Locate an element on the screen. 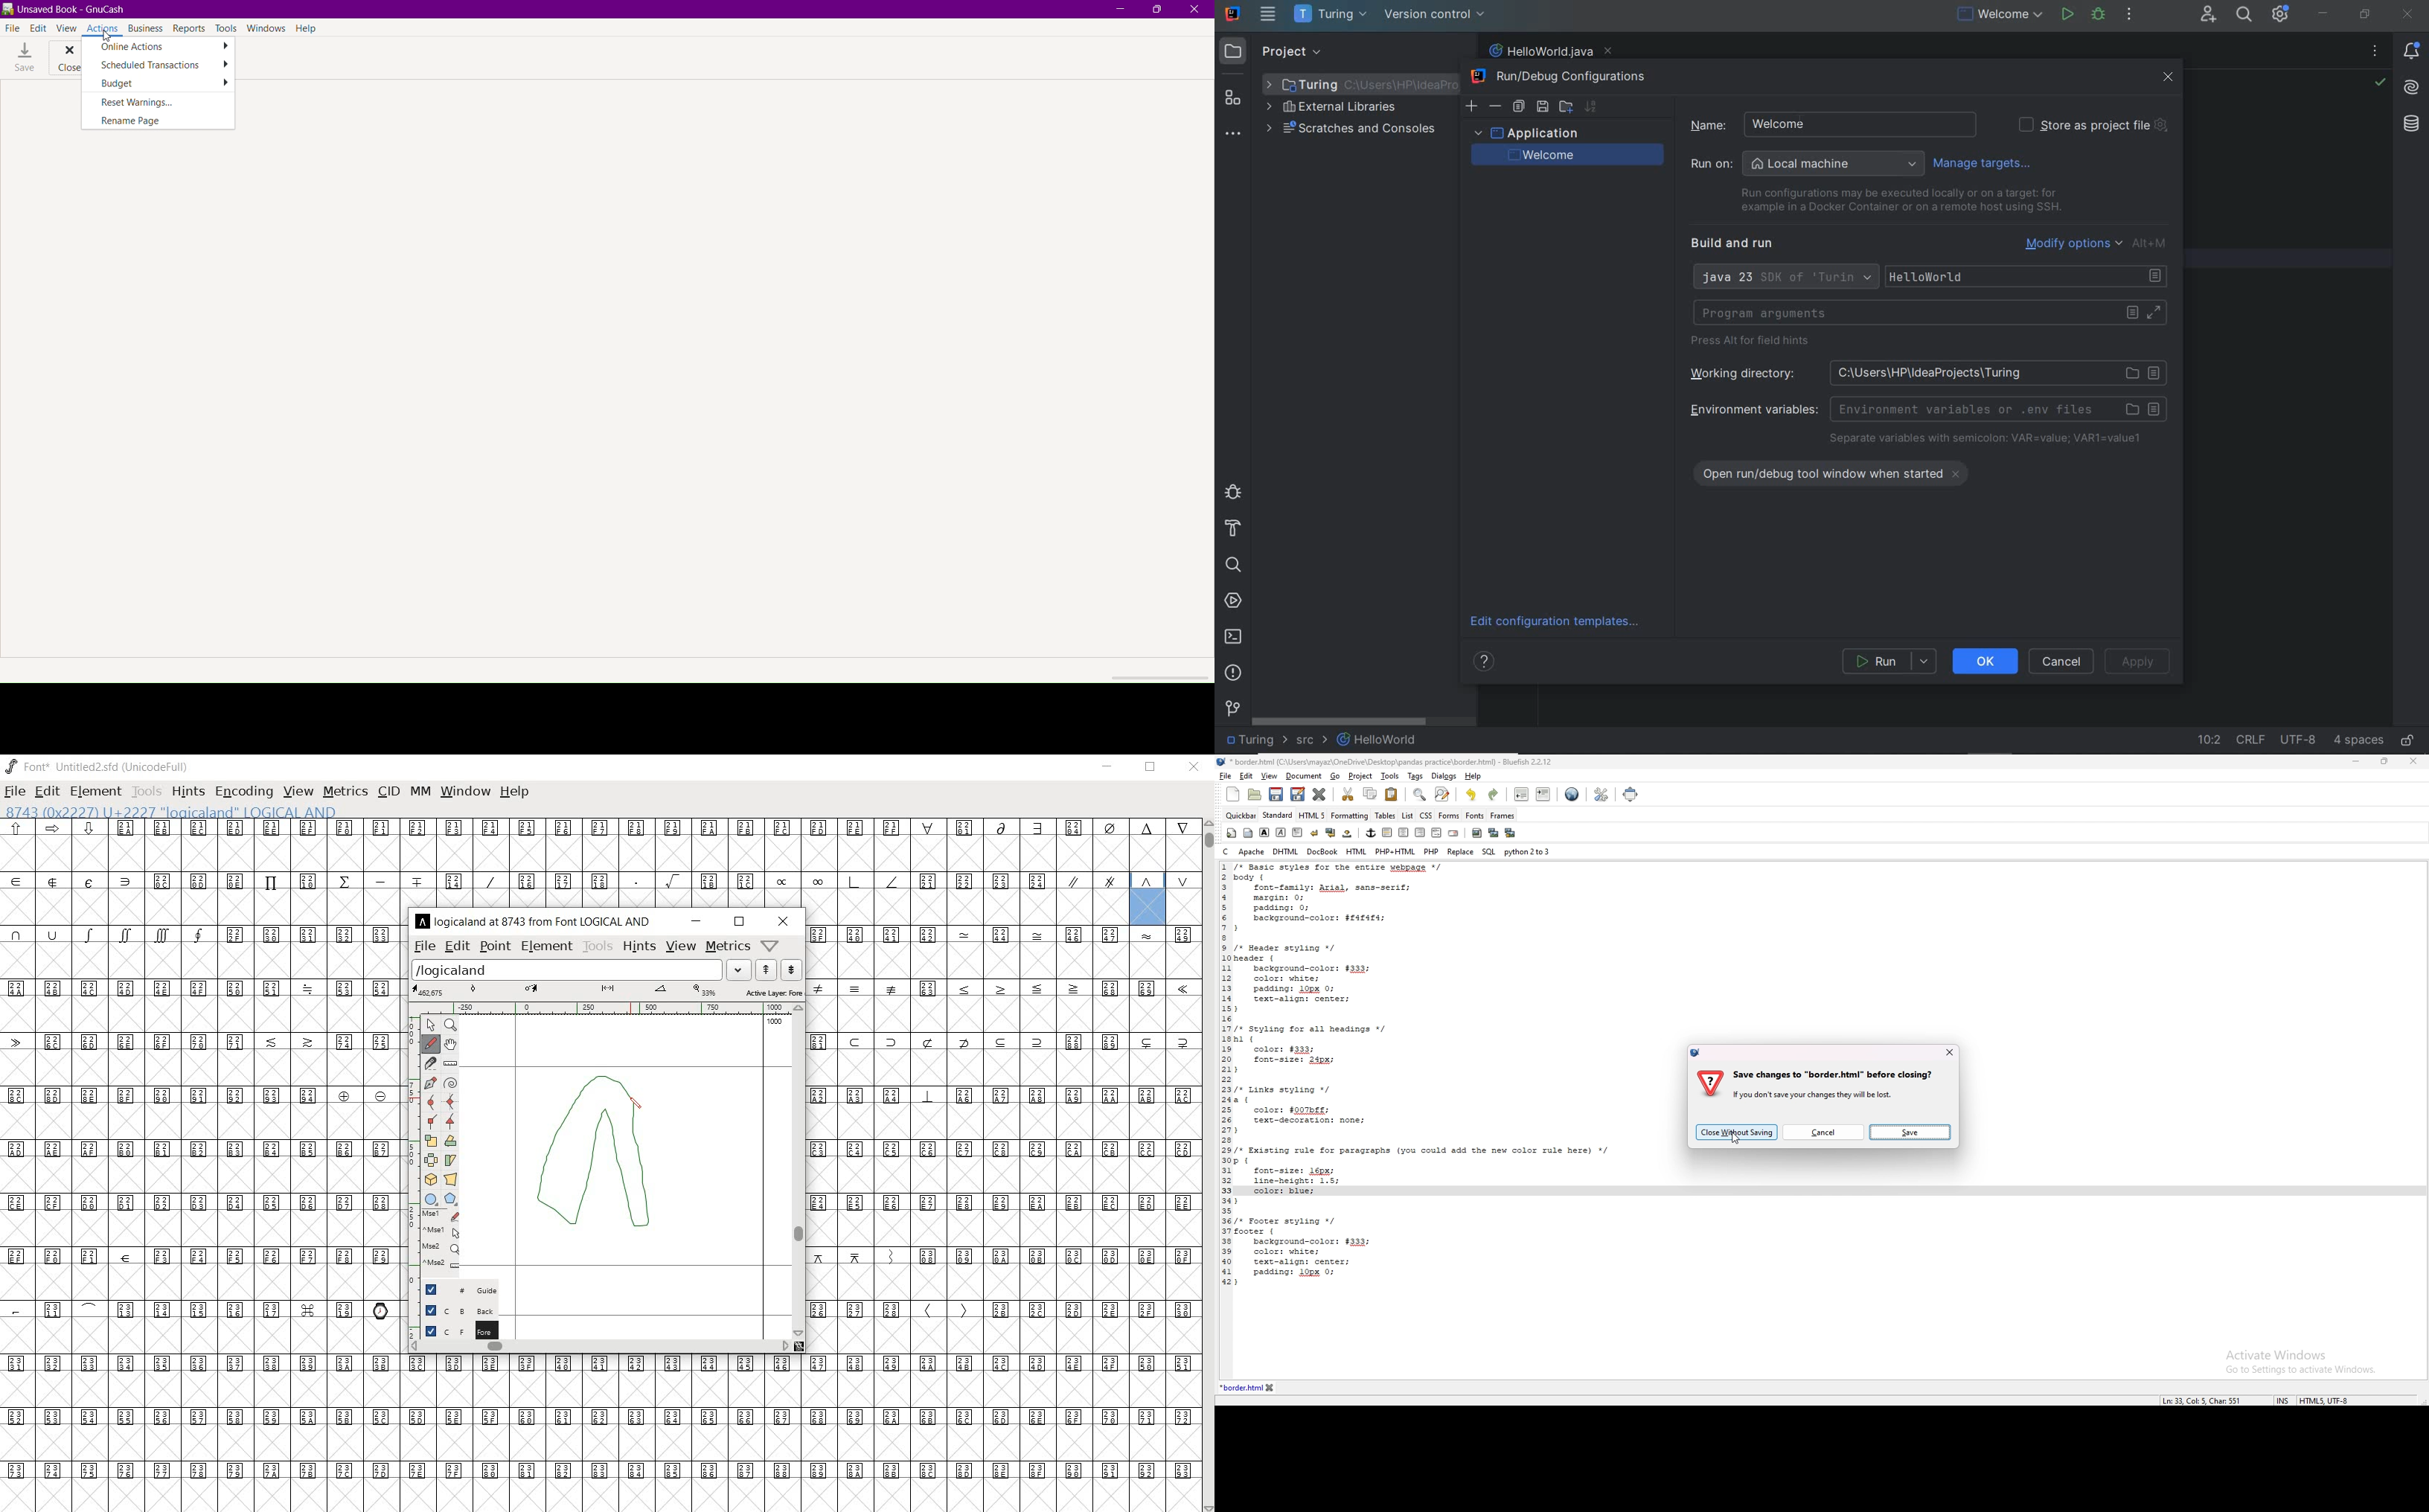 The height and width of the screenshot is (1512, 2436). minimize is located at coordinates (699, 920).